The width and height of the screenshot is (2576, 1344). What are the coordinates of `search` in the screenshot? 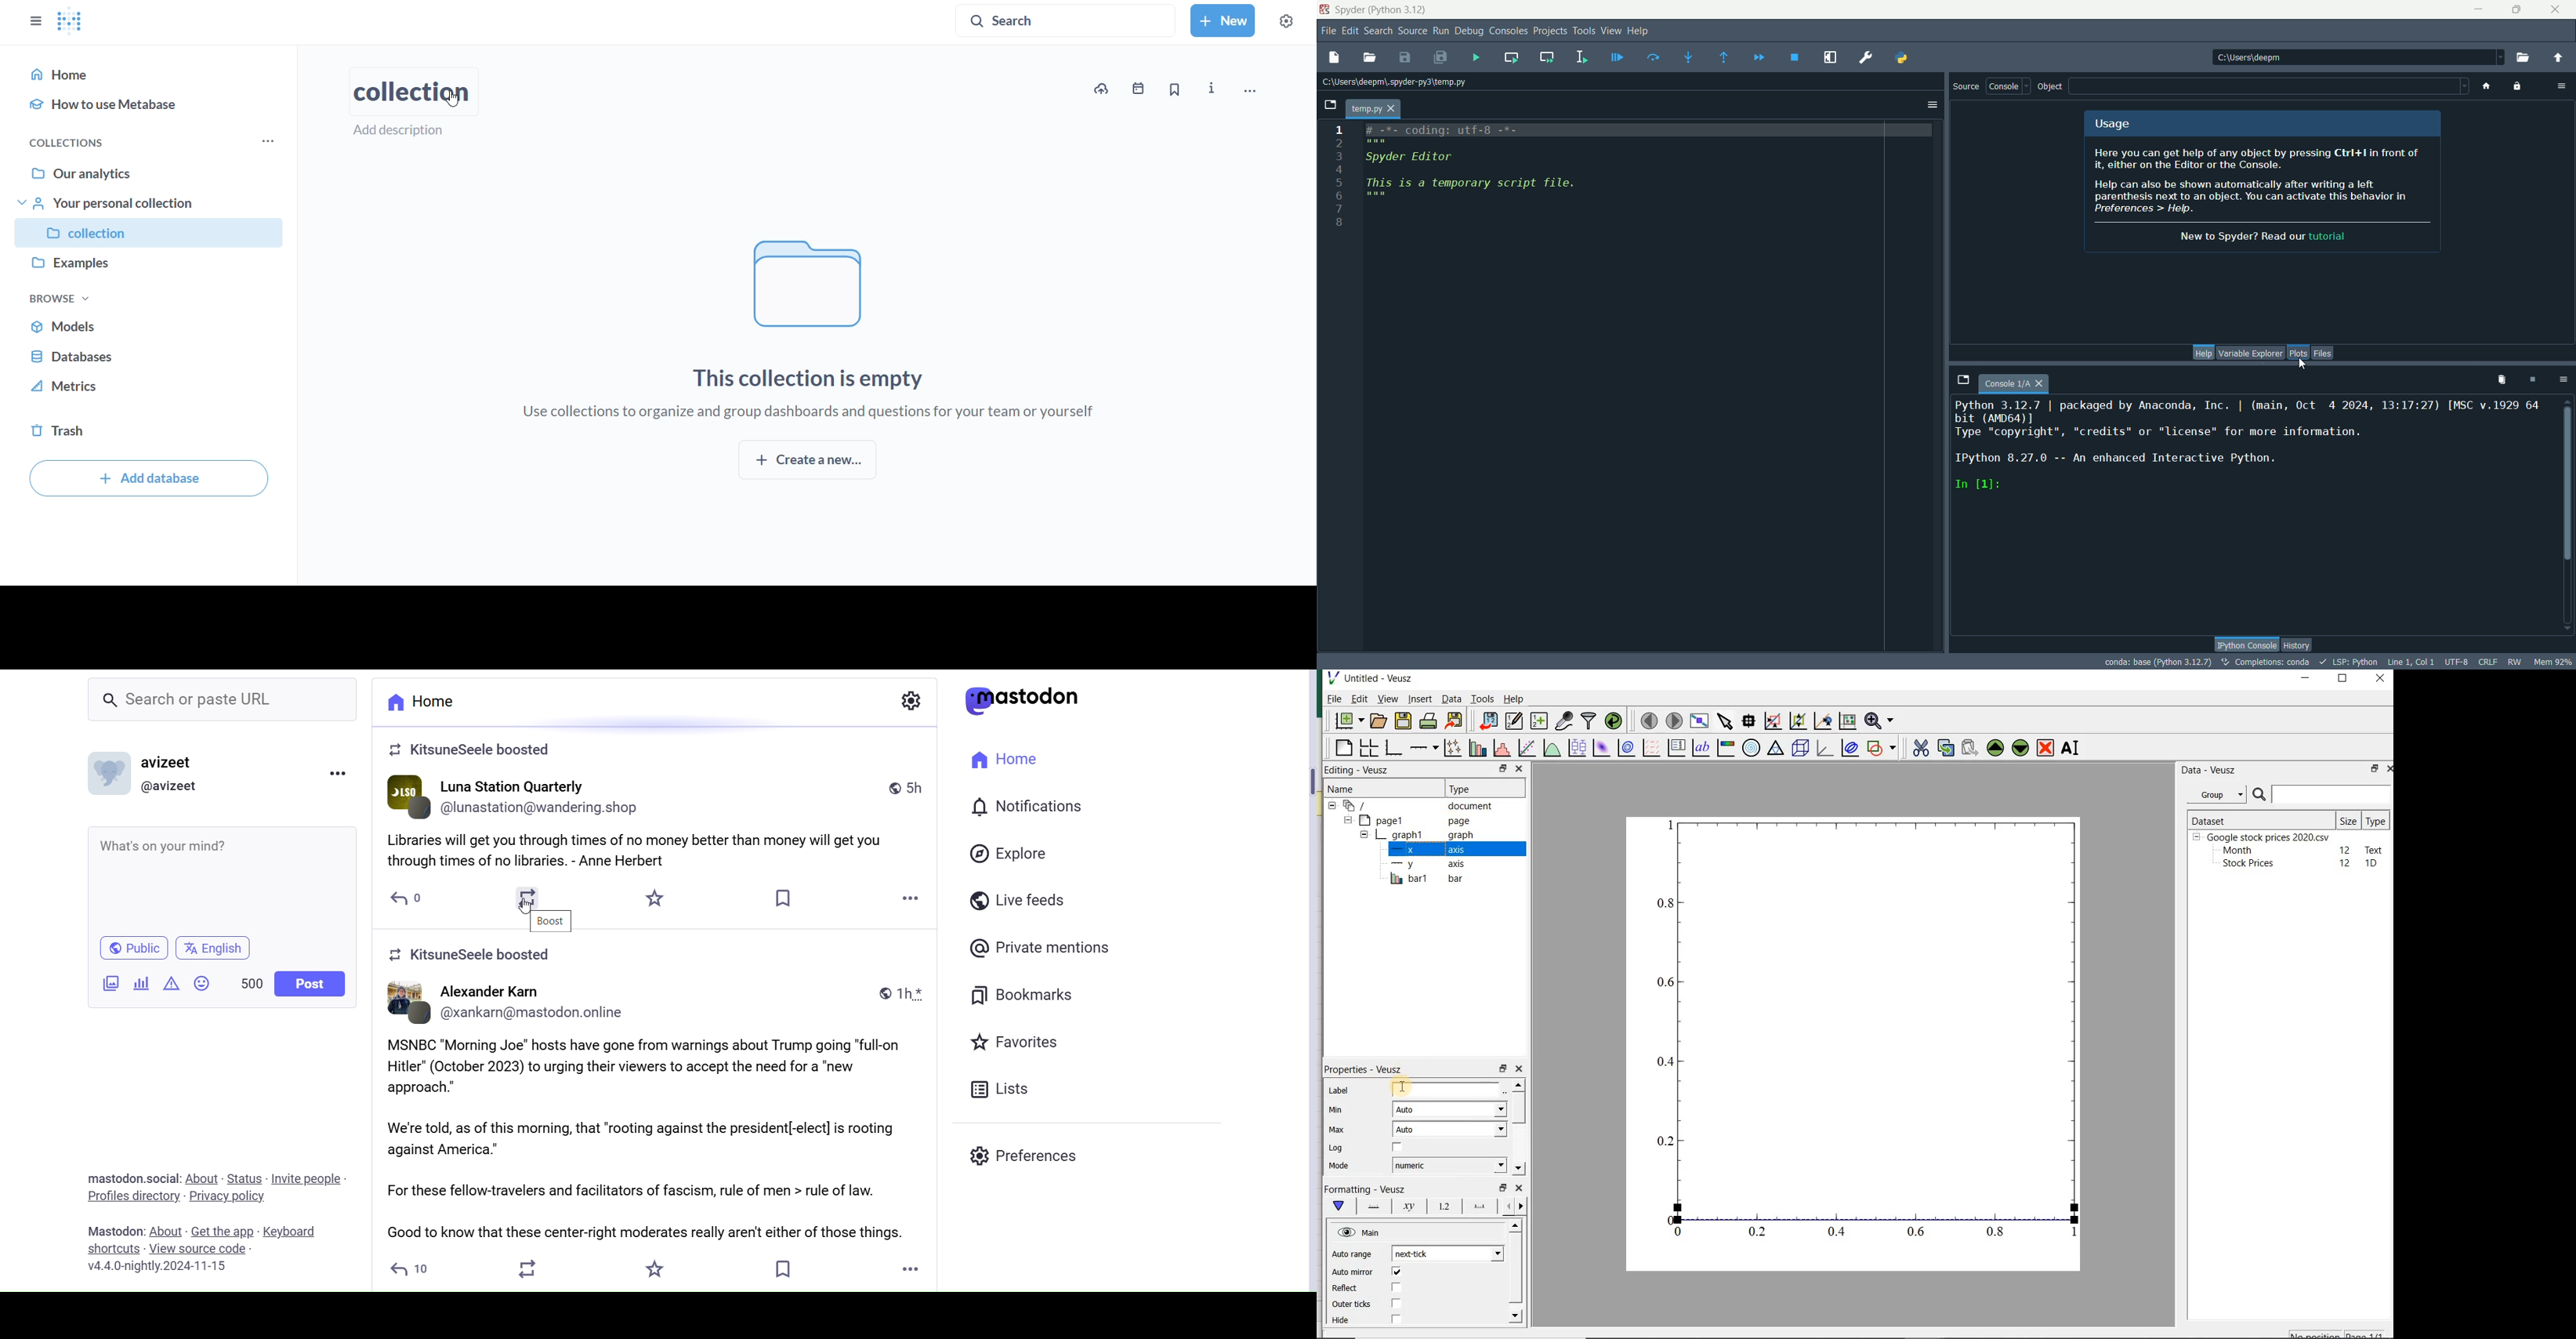 It's located at (1378, 31).